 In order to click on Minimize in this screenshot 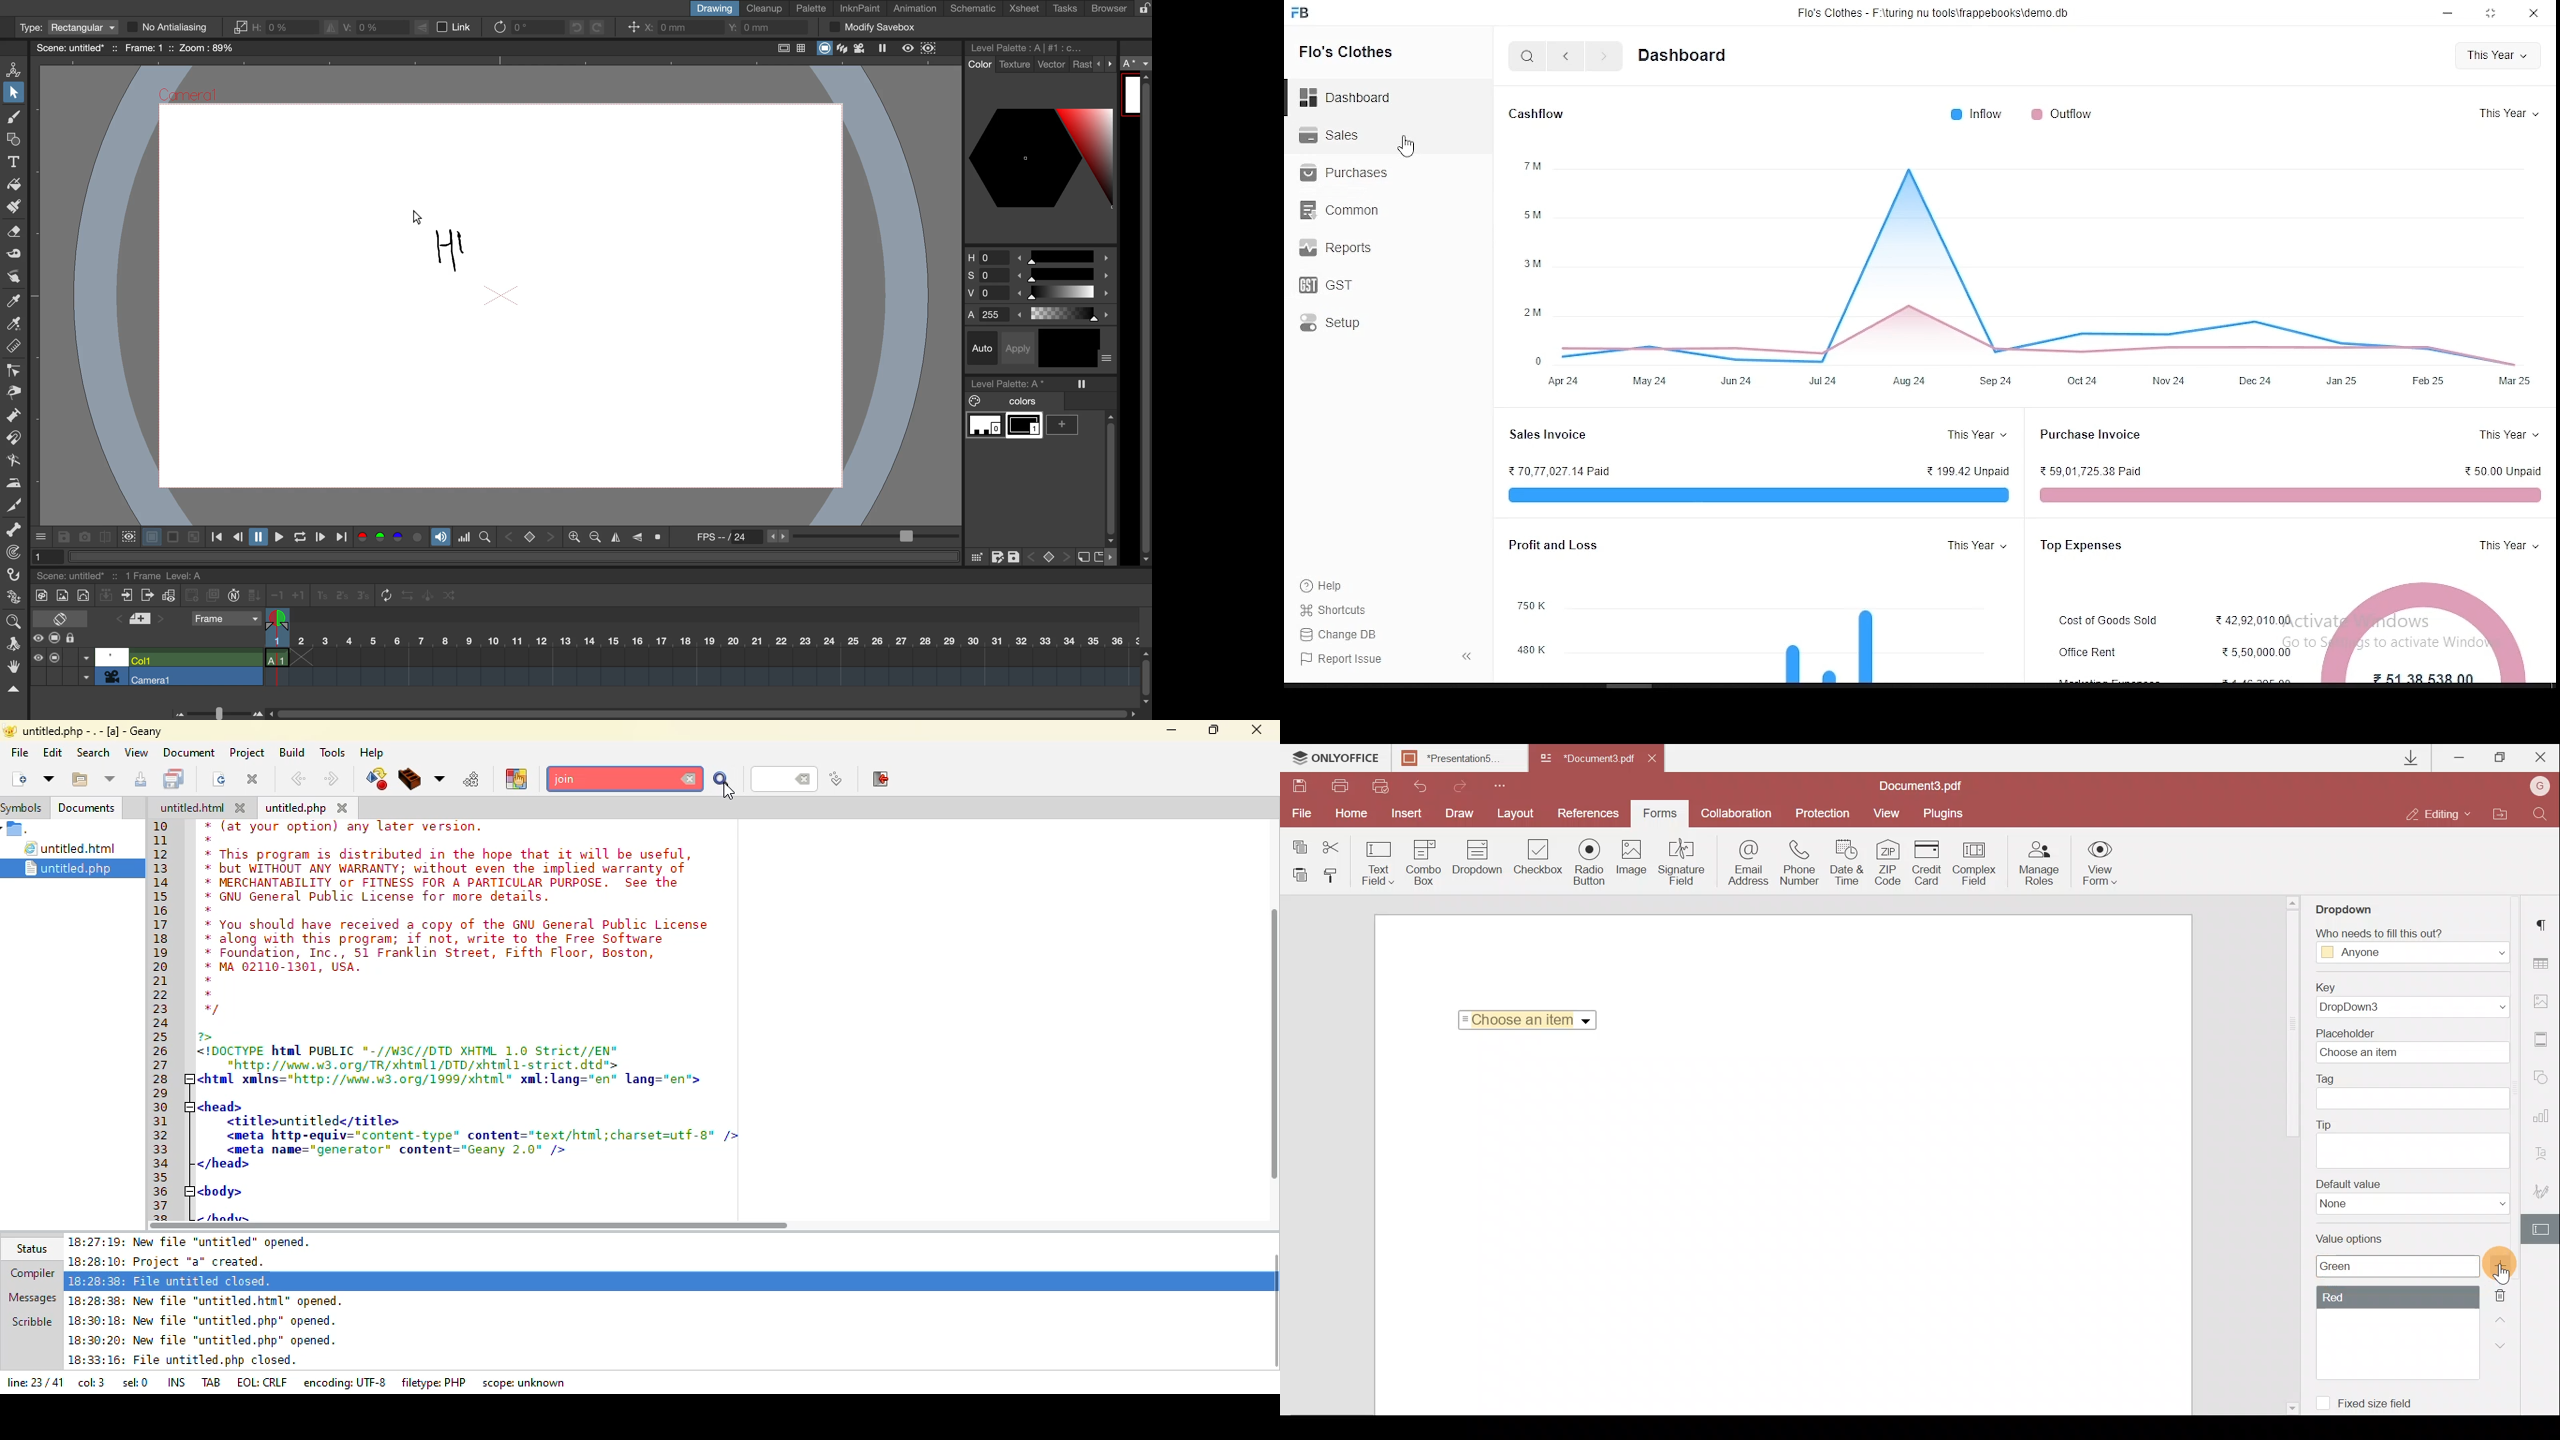, I will do `click(2457, 757)`.